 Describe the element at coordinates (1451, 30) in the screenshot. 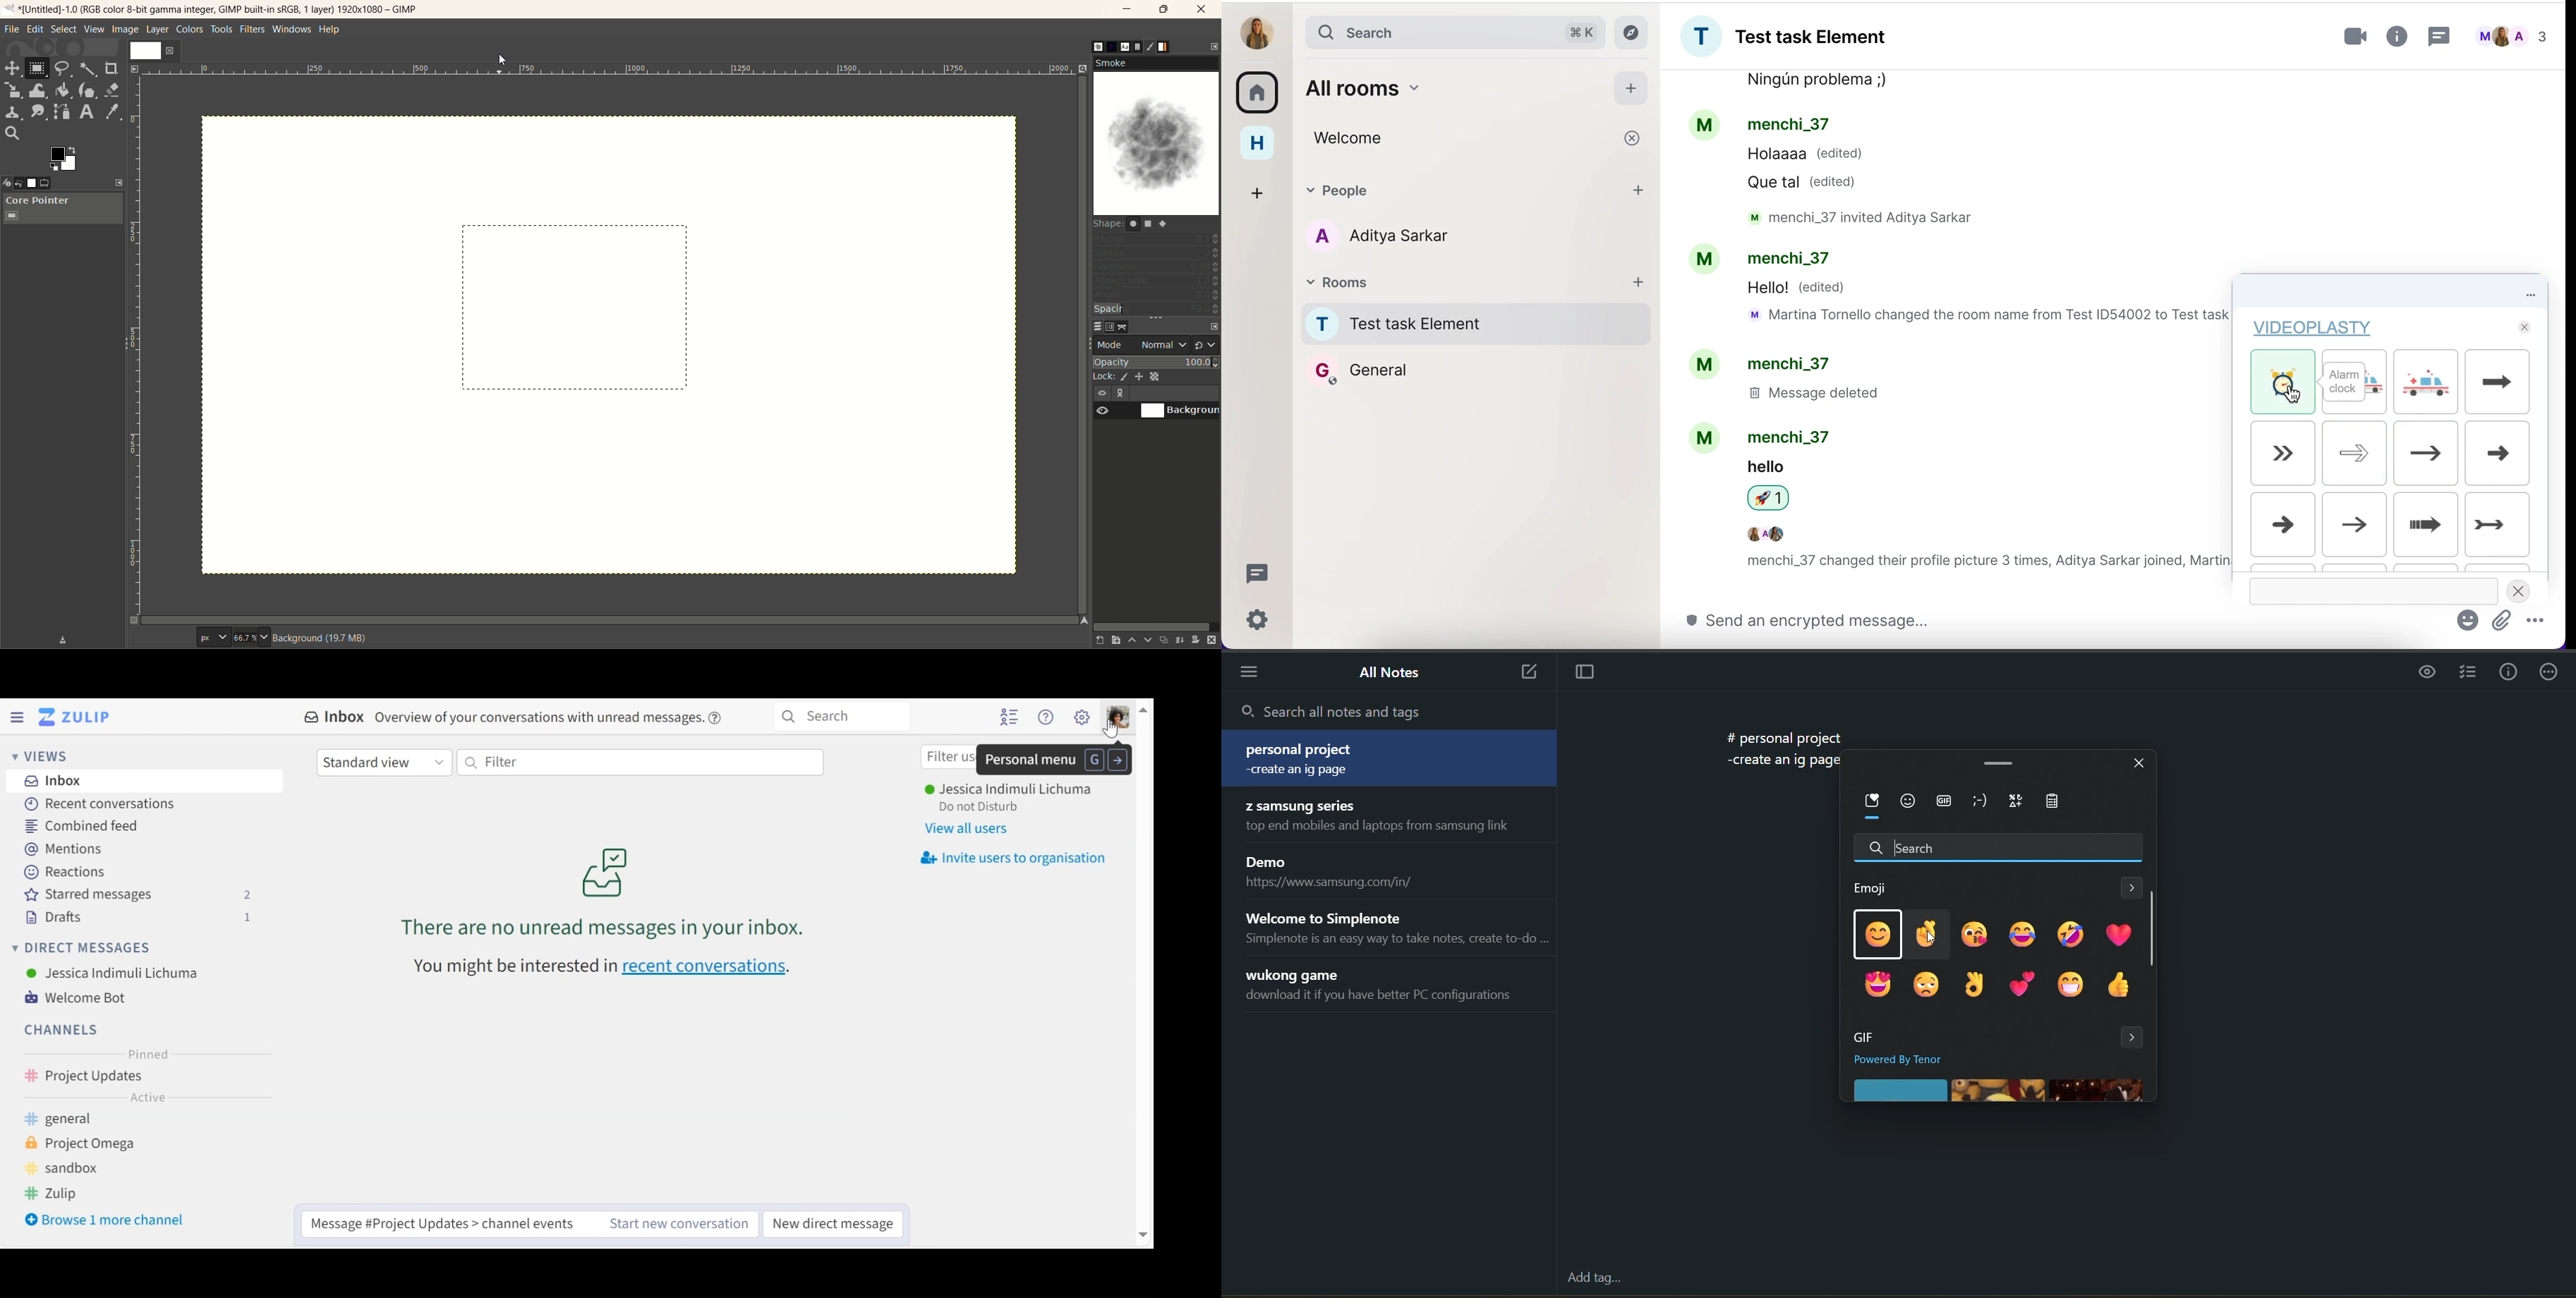

I see `search bar` at that location.